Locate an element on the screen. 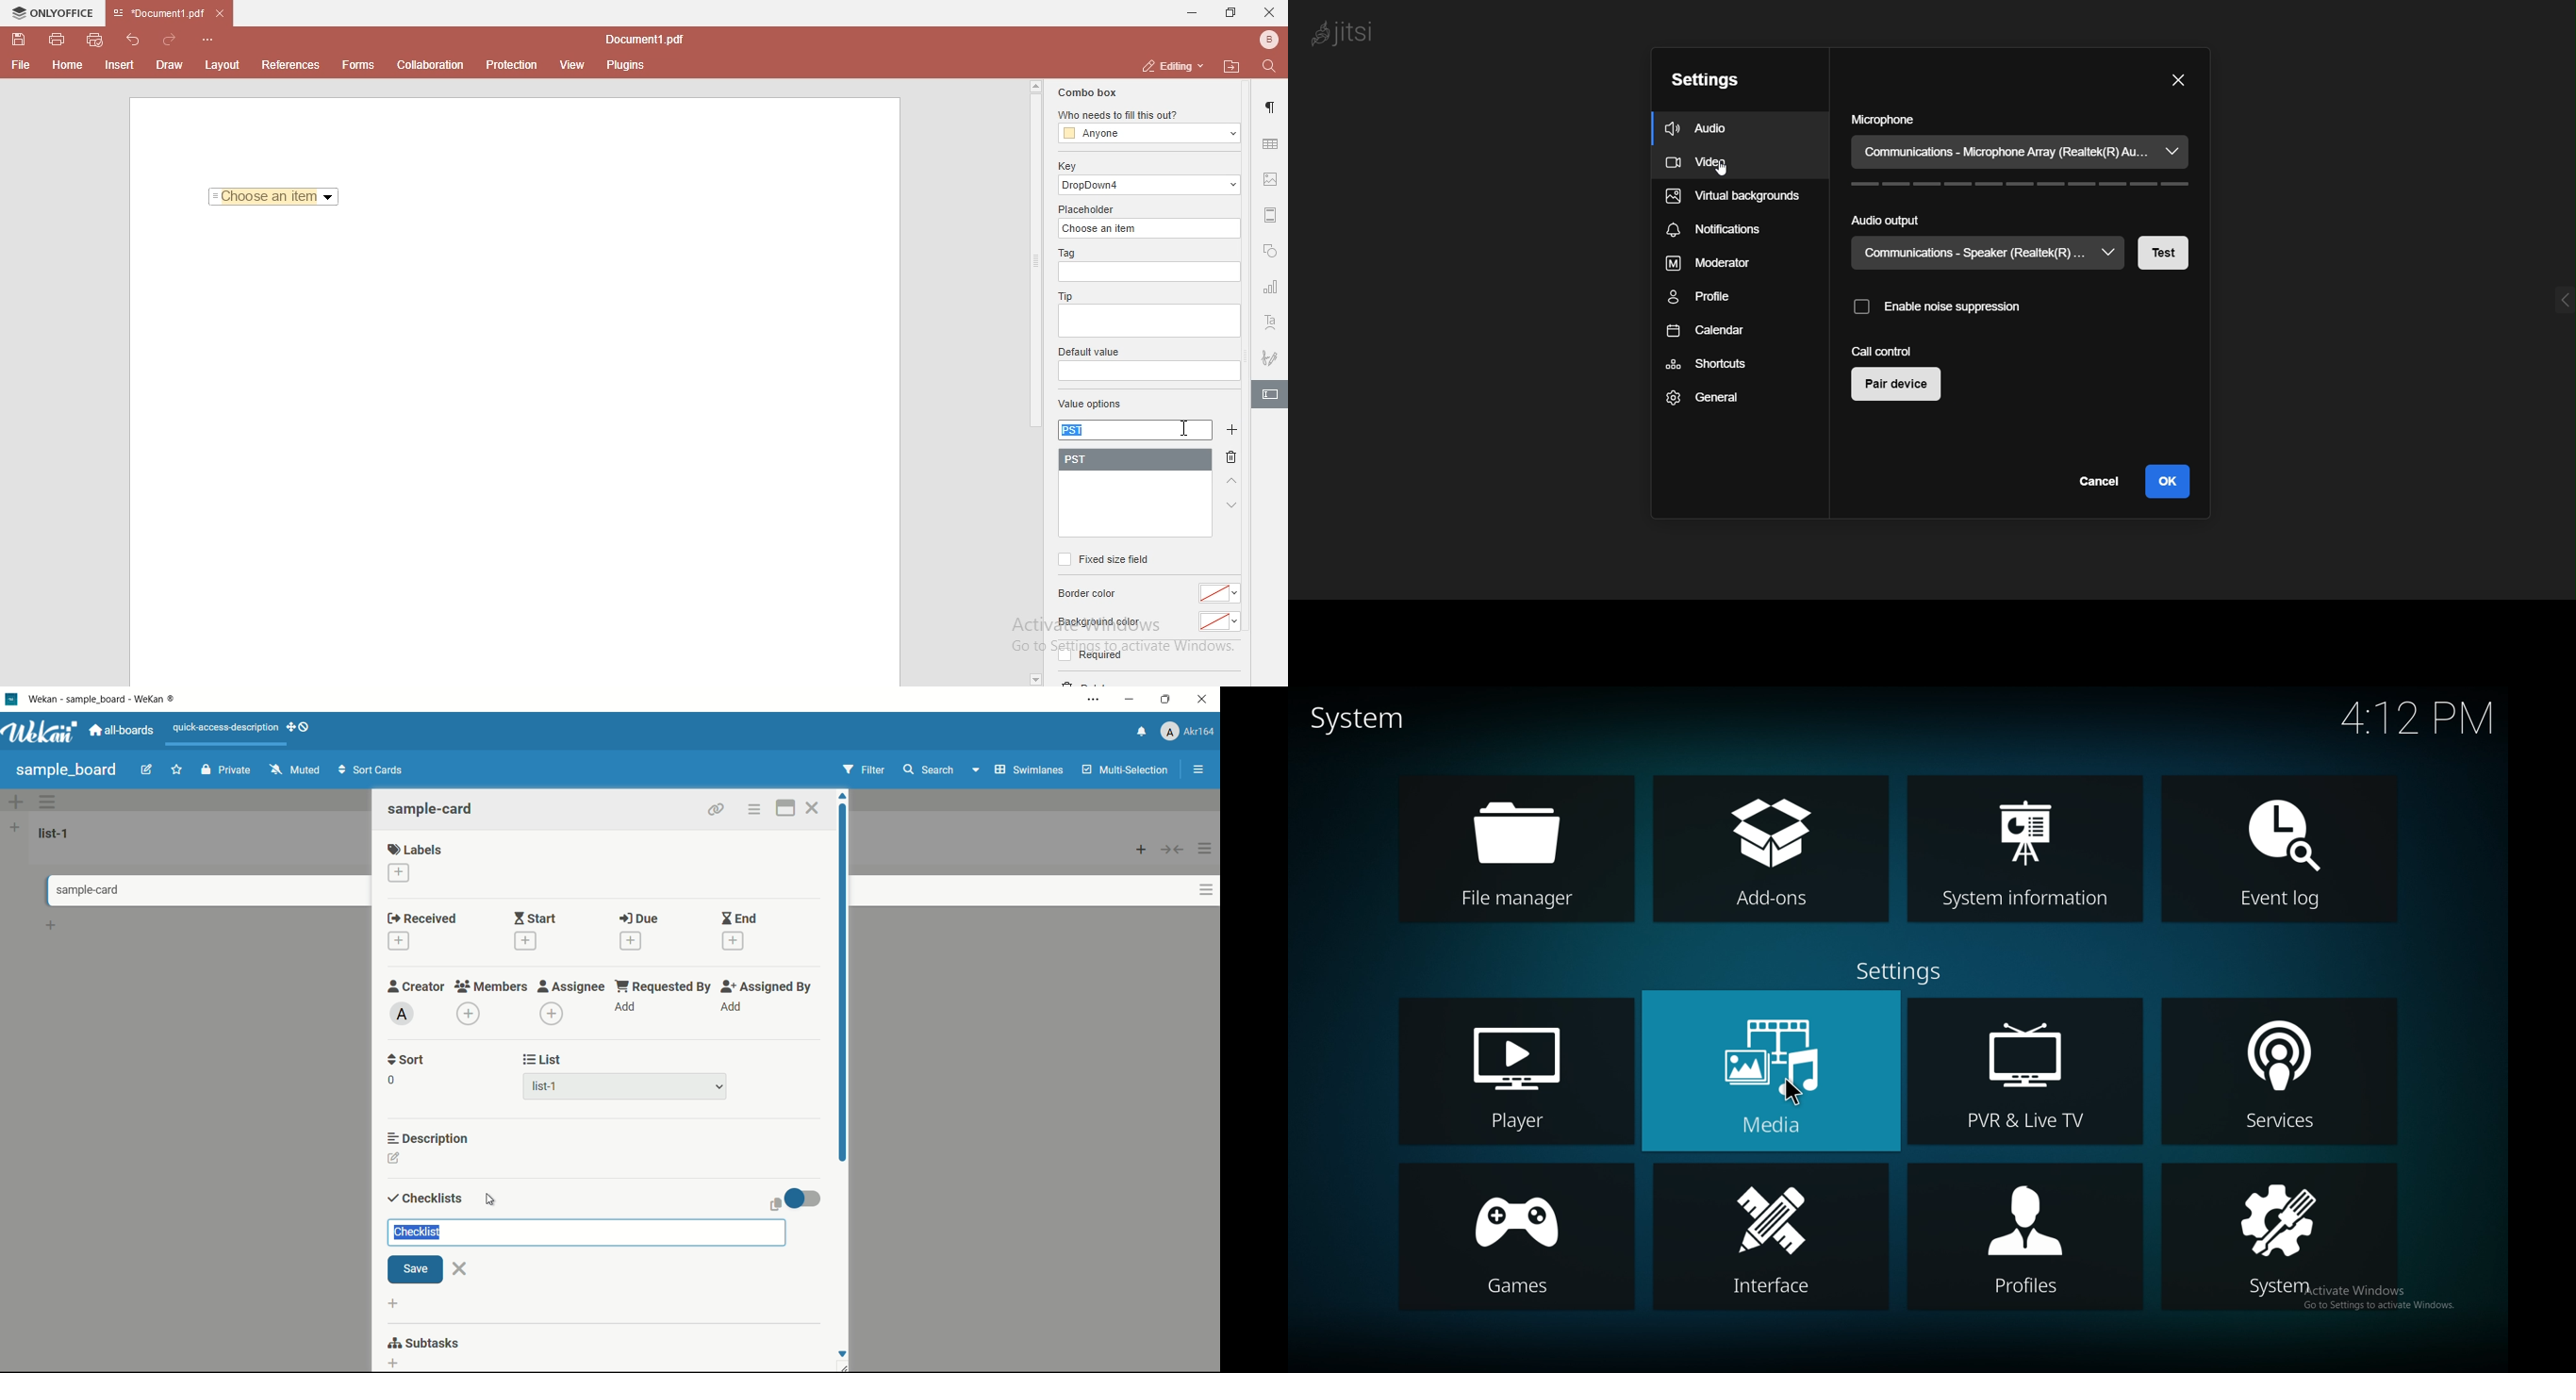  board name is located at coordinates (66, 770).